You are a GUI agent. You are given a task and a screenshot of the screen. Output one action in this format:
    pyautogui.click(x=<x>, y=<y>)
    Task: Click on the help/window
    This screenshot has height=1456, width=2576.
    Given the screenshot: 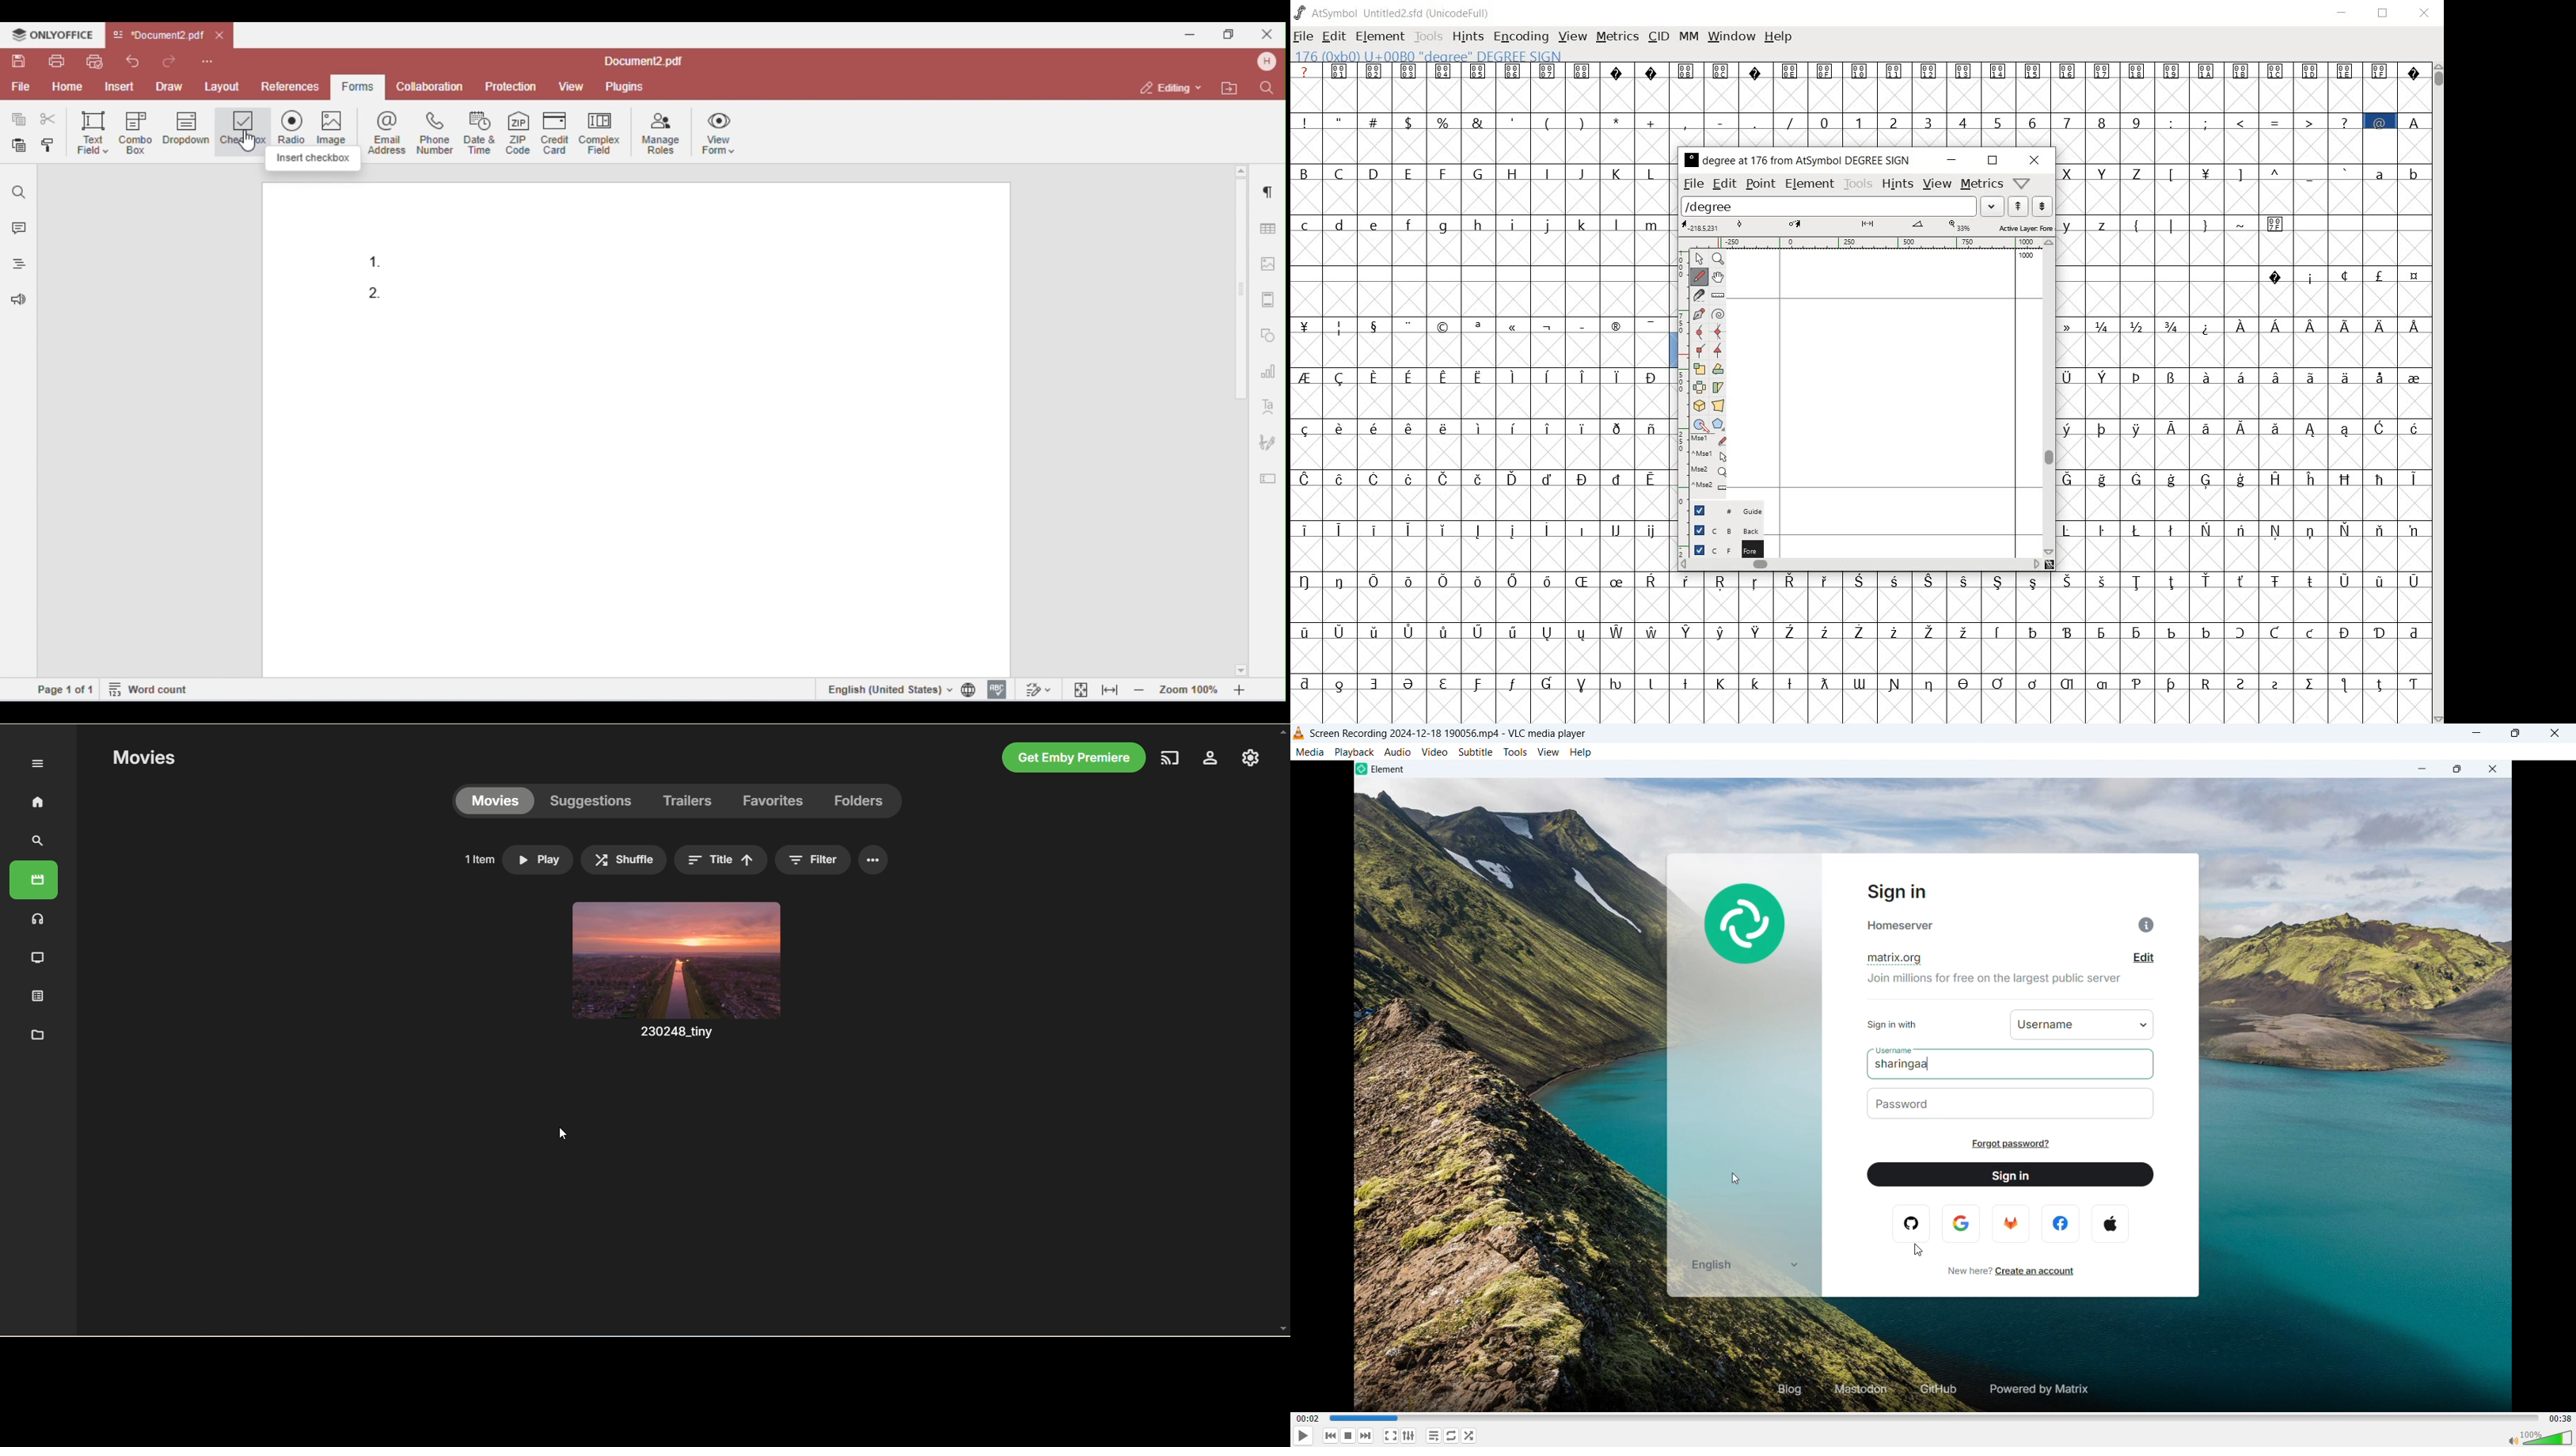 What is the action you would take?
    pyautogui.click(x=2022, y=183)
    